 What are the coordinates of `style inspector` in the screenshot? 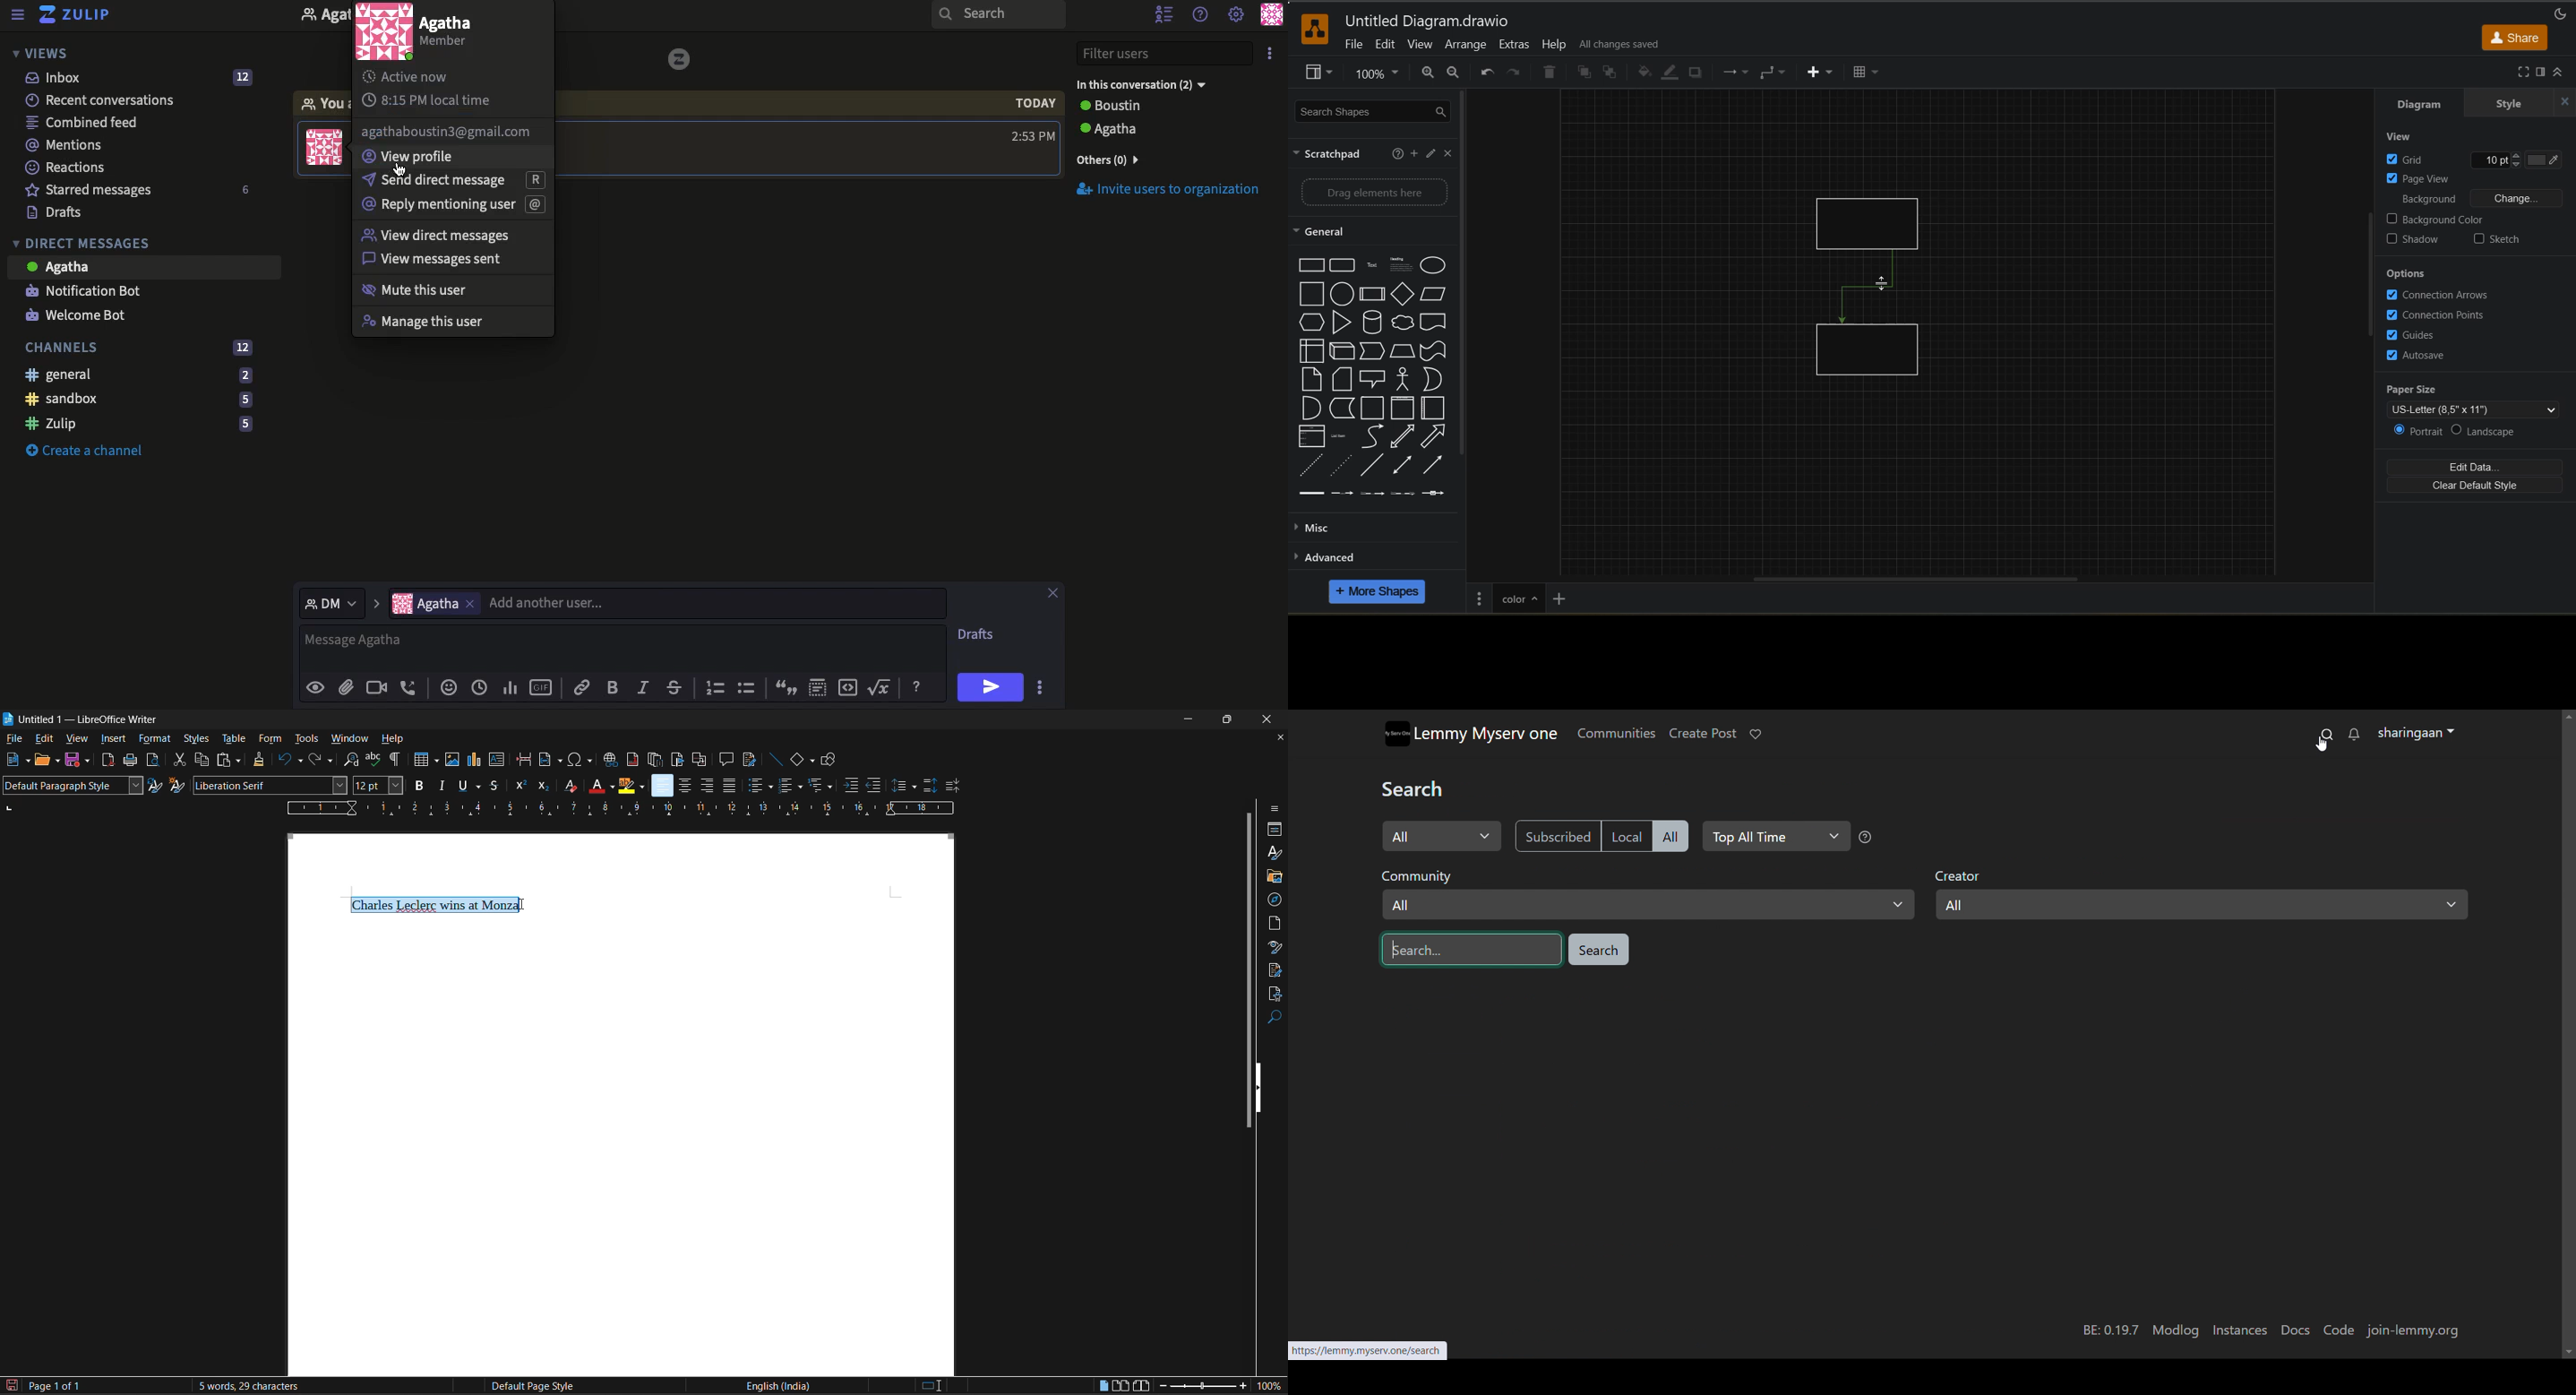 It's located at (1275, 946).